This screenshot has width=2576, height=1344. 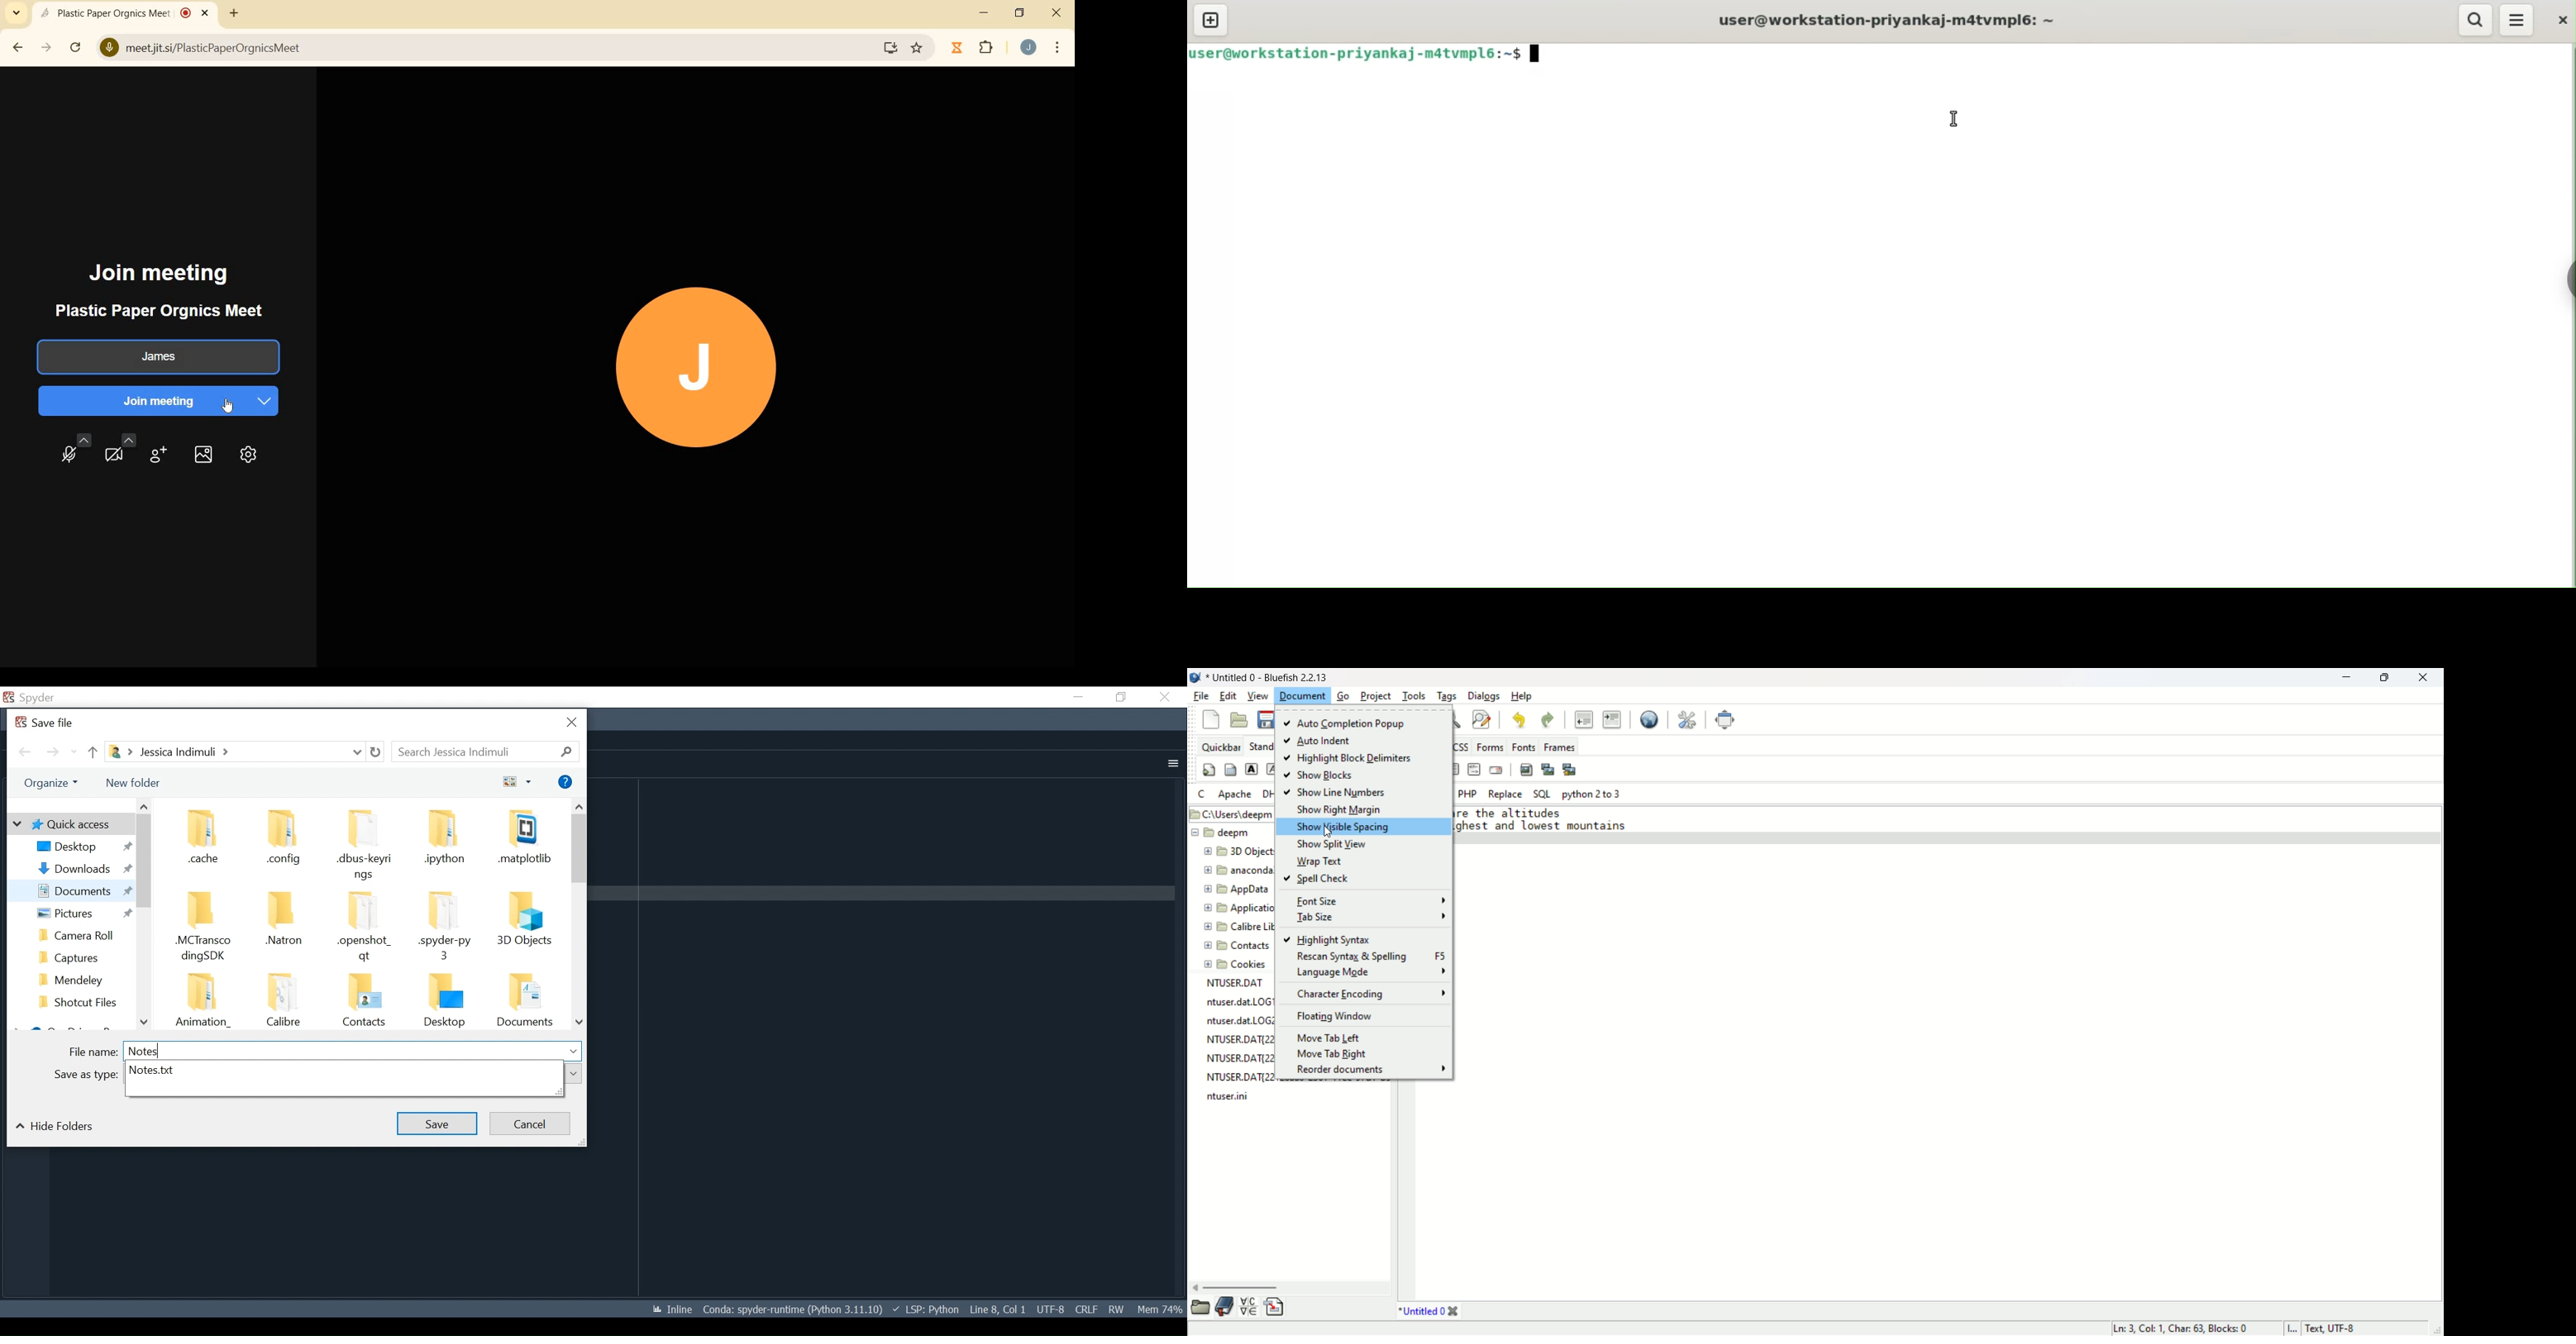 What do you see at coordinates (1373, 973) in the screenshot?
I see `language mode` at bounding box center [1373, 973].